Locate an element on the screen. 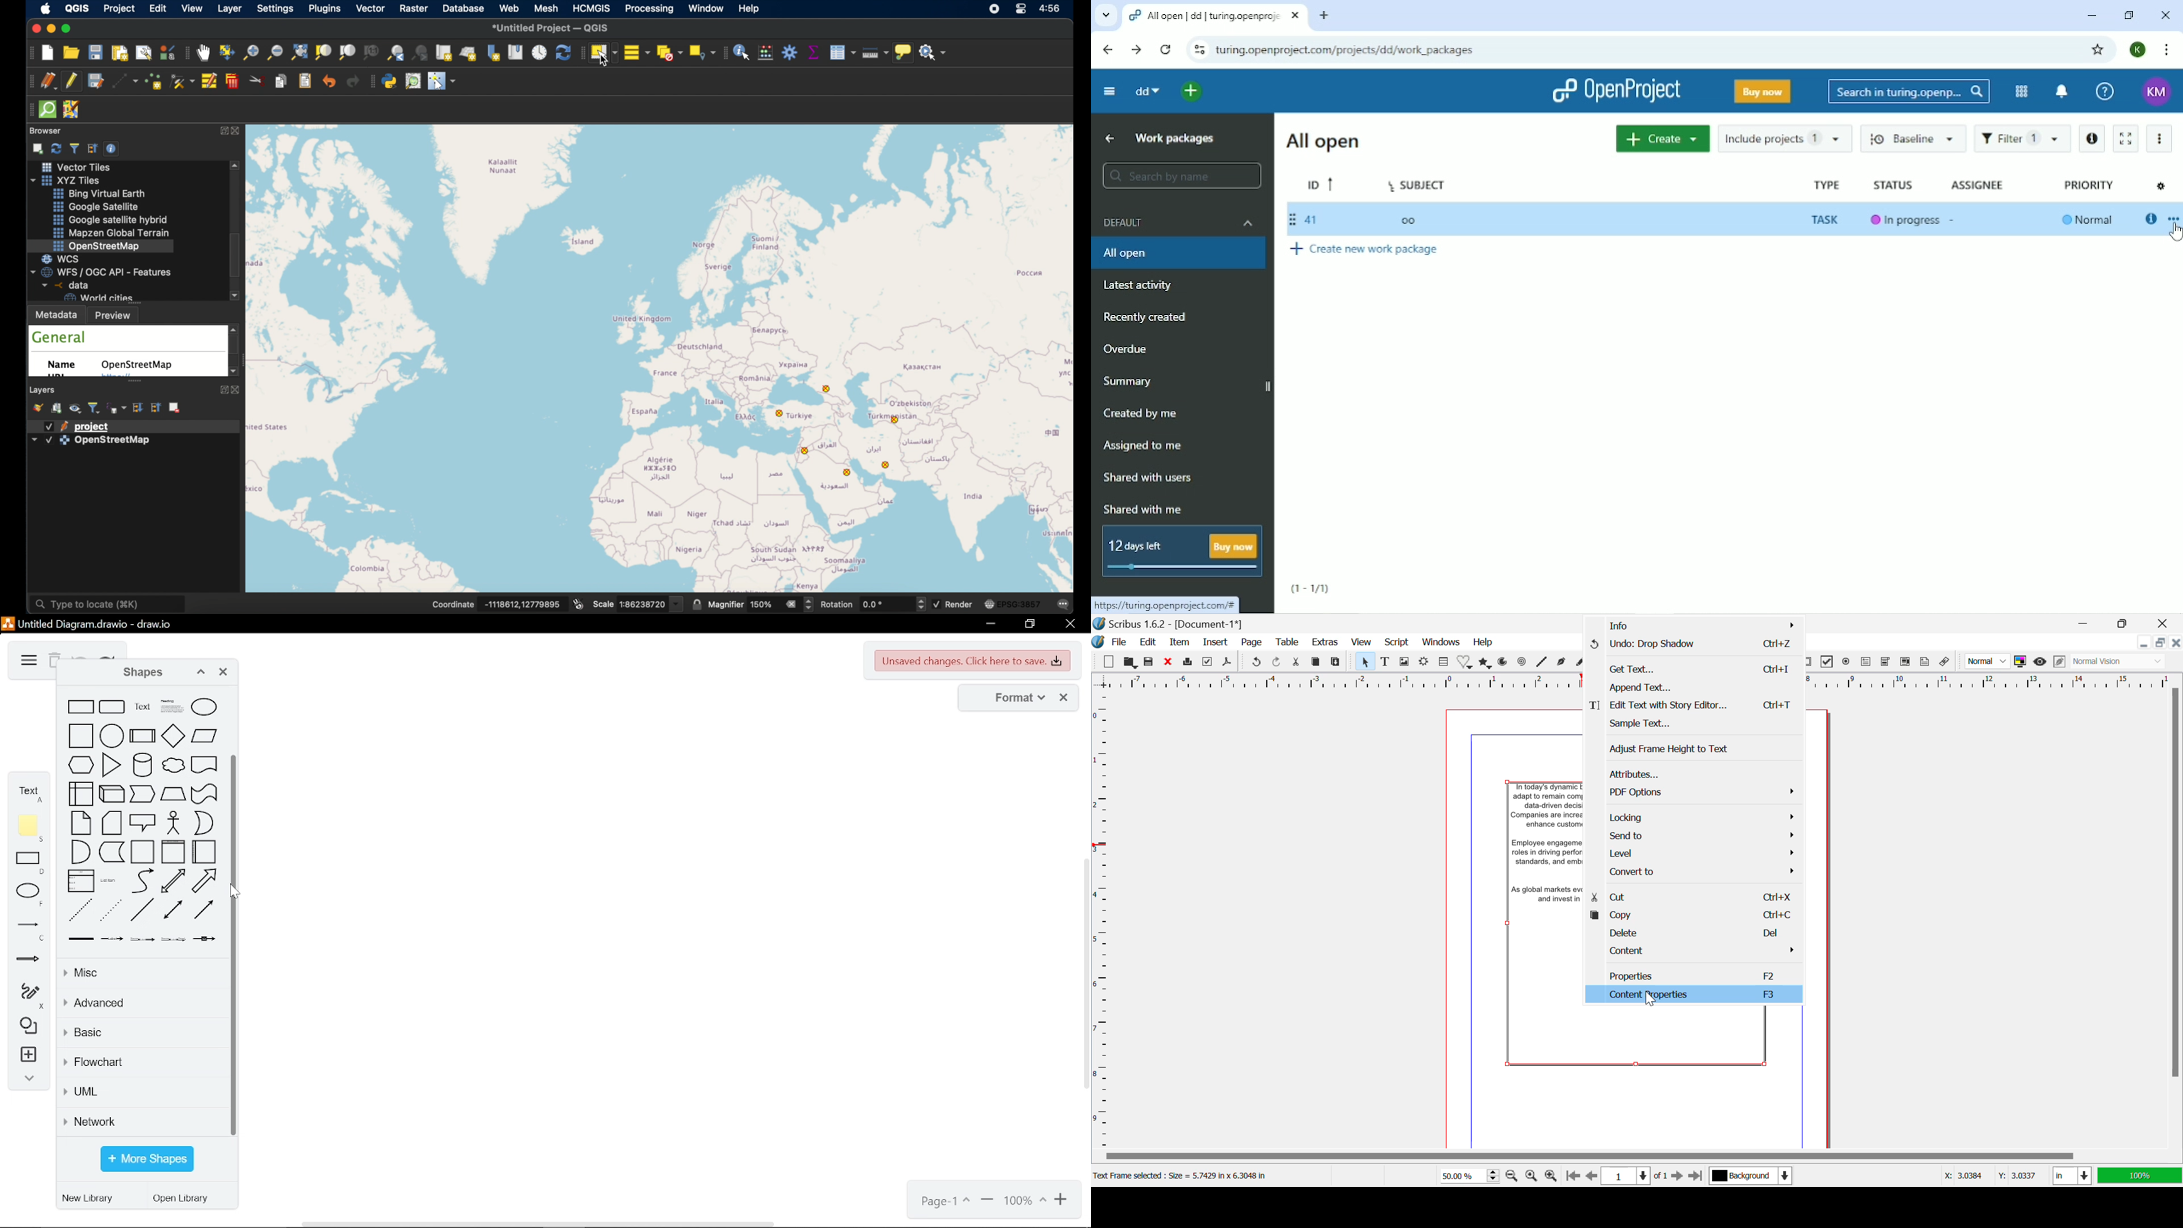 The image size is (2184, 1232). Scroll Bar is located at coordinates (2174, 916).